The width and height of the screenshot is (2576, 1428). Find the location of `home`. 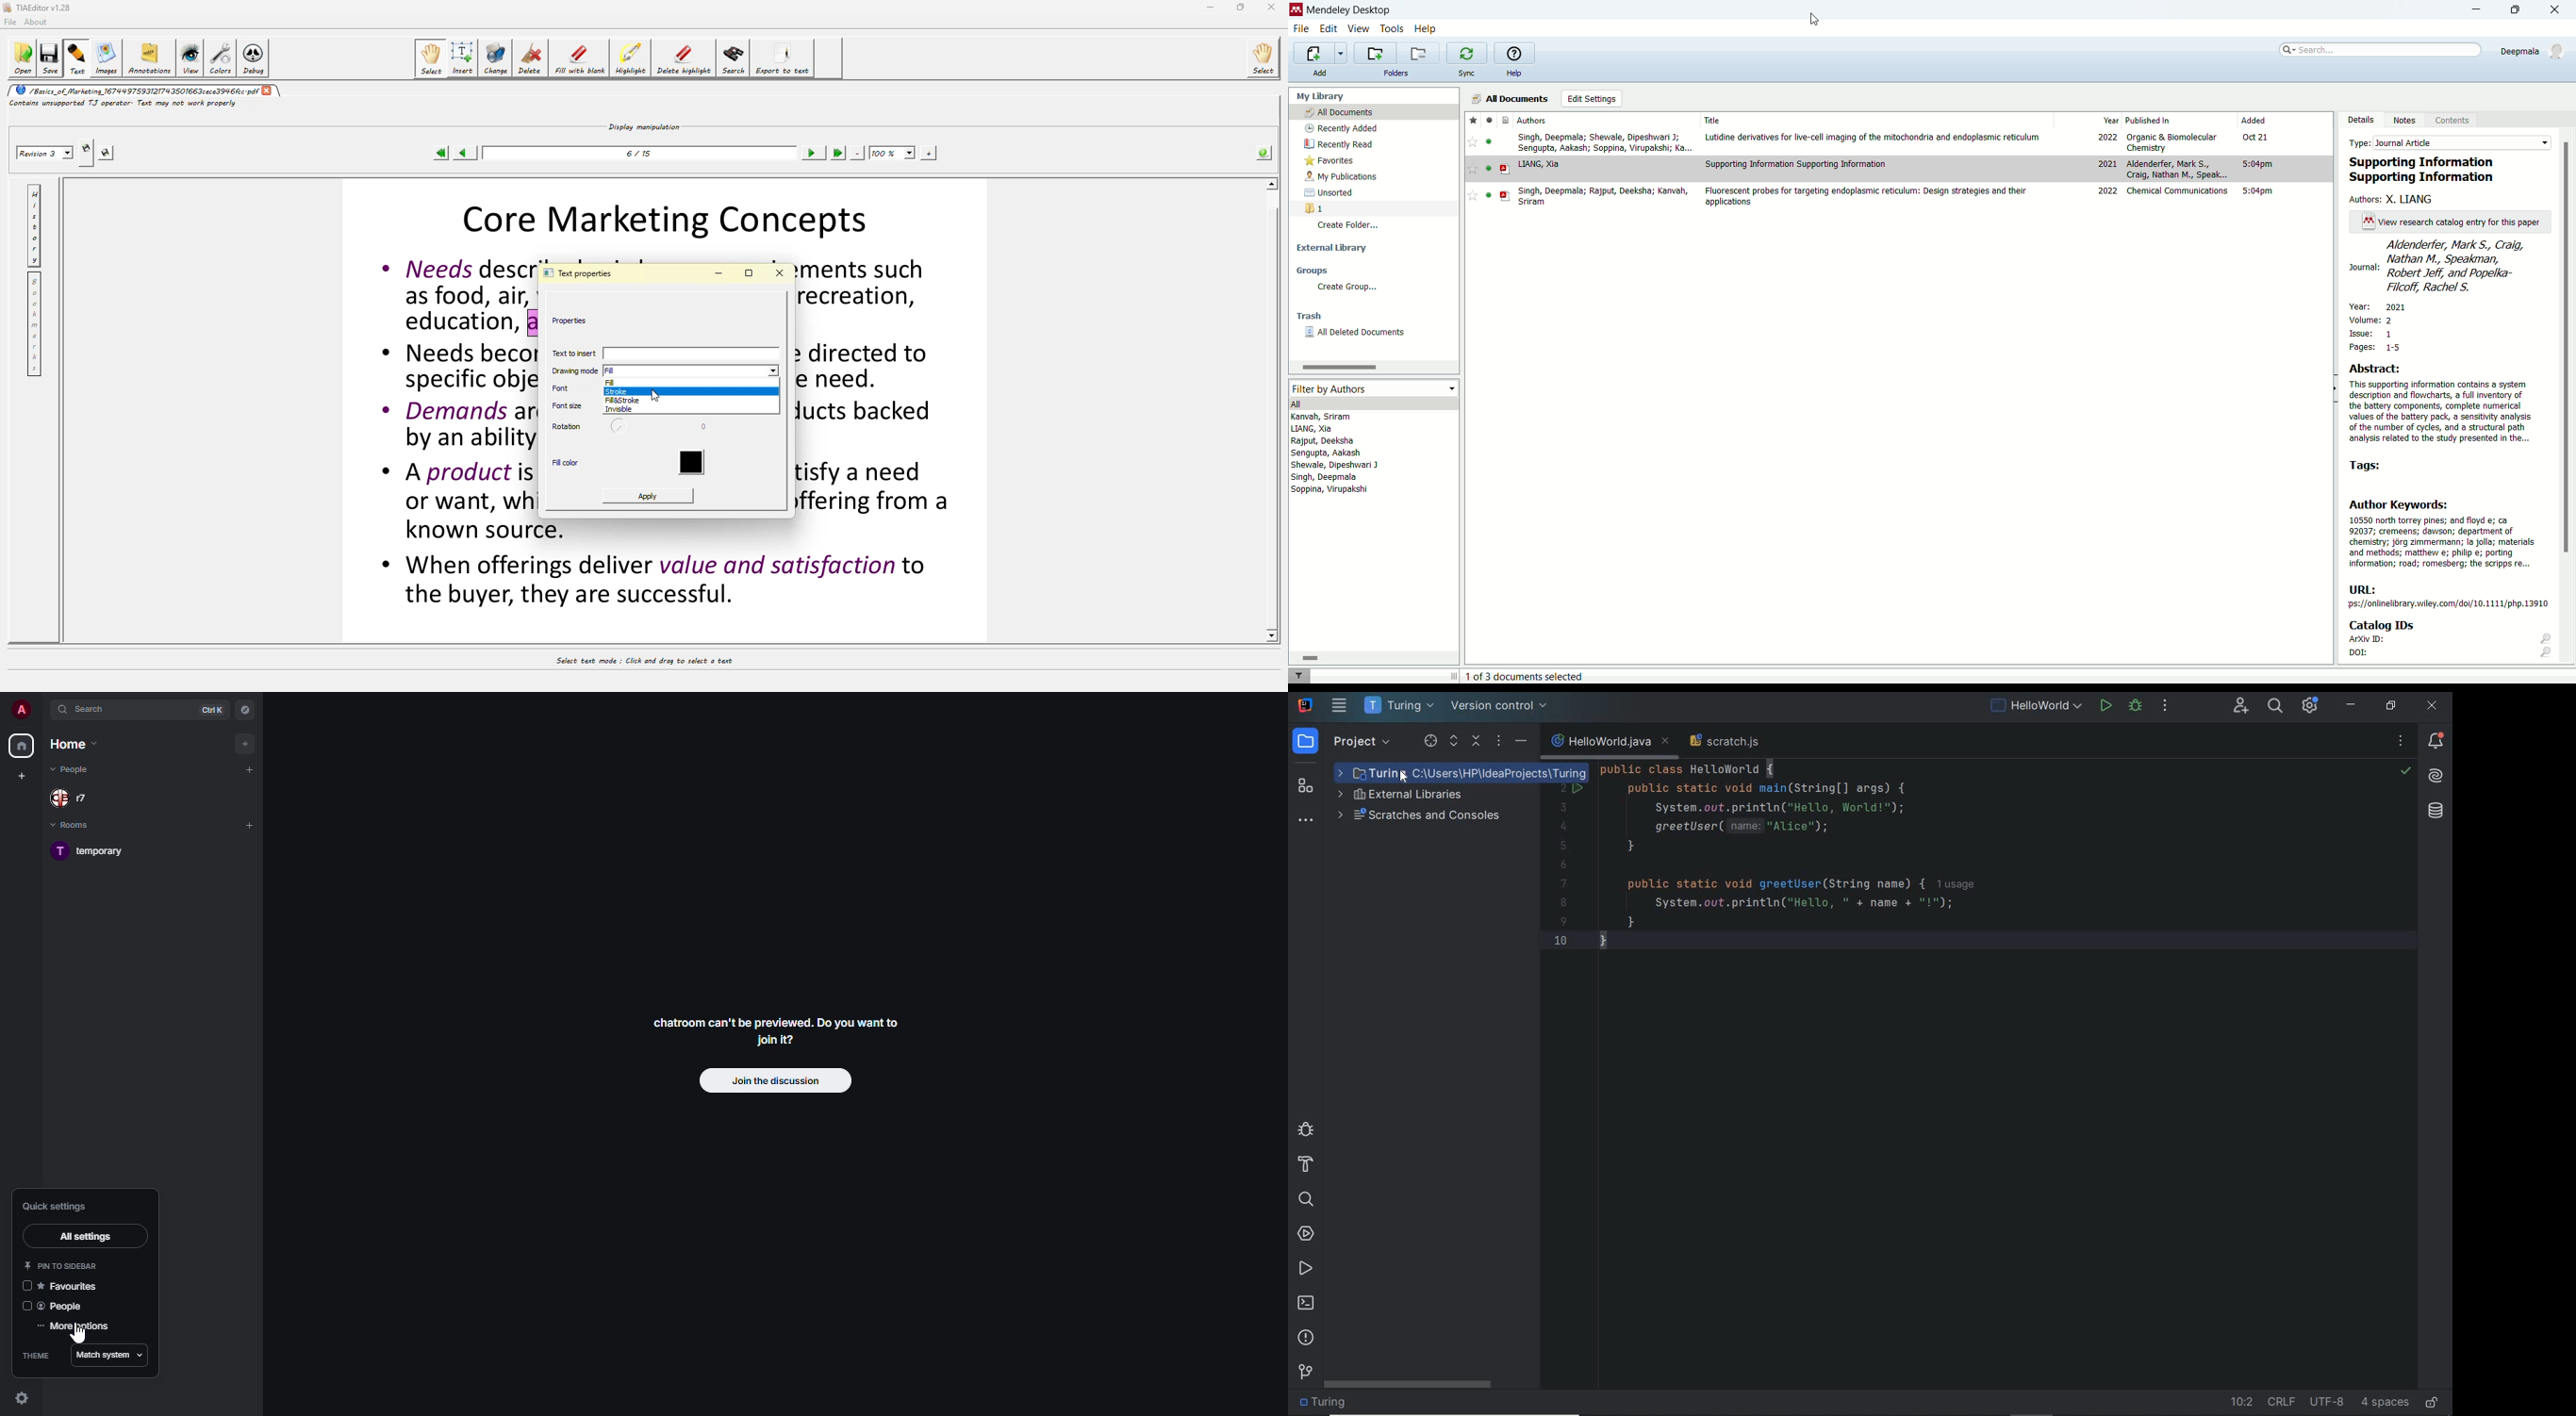

home is located at coordinates (23, 745).